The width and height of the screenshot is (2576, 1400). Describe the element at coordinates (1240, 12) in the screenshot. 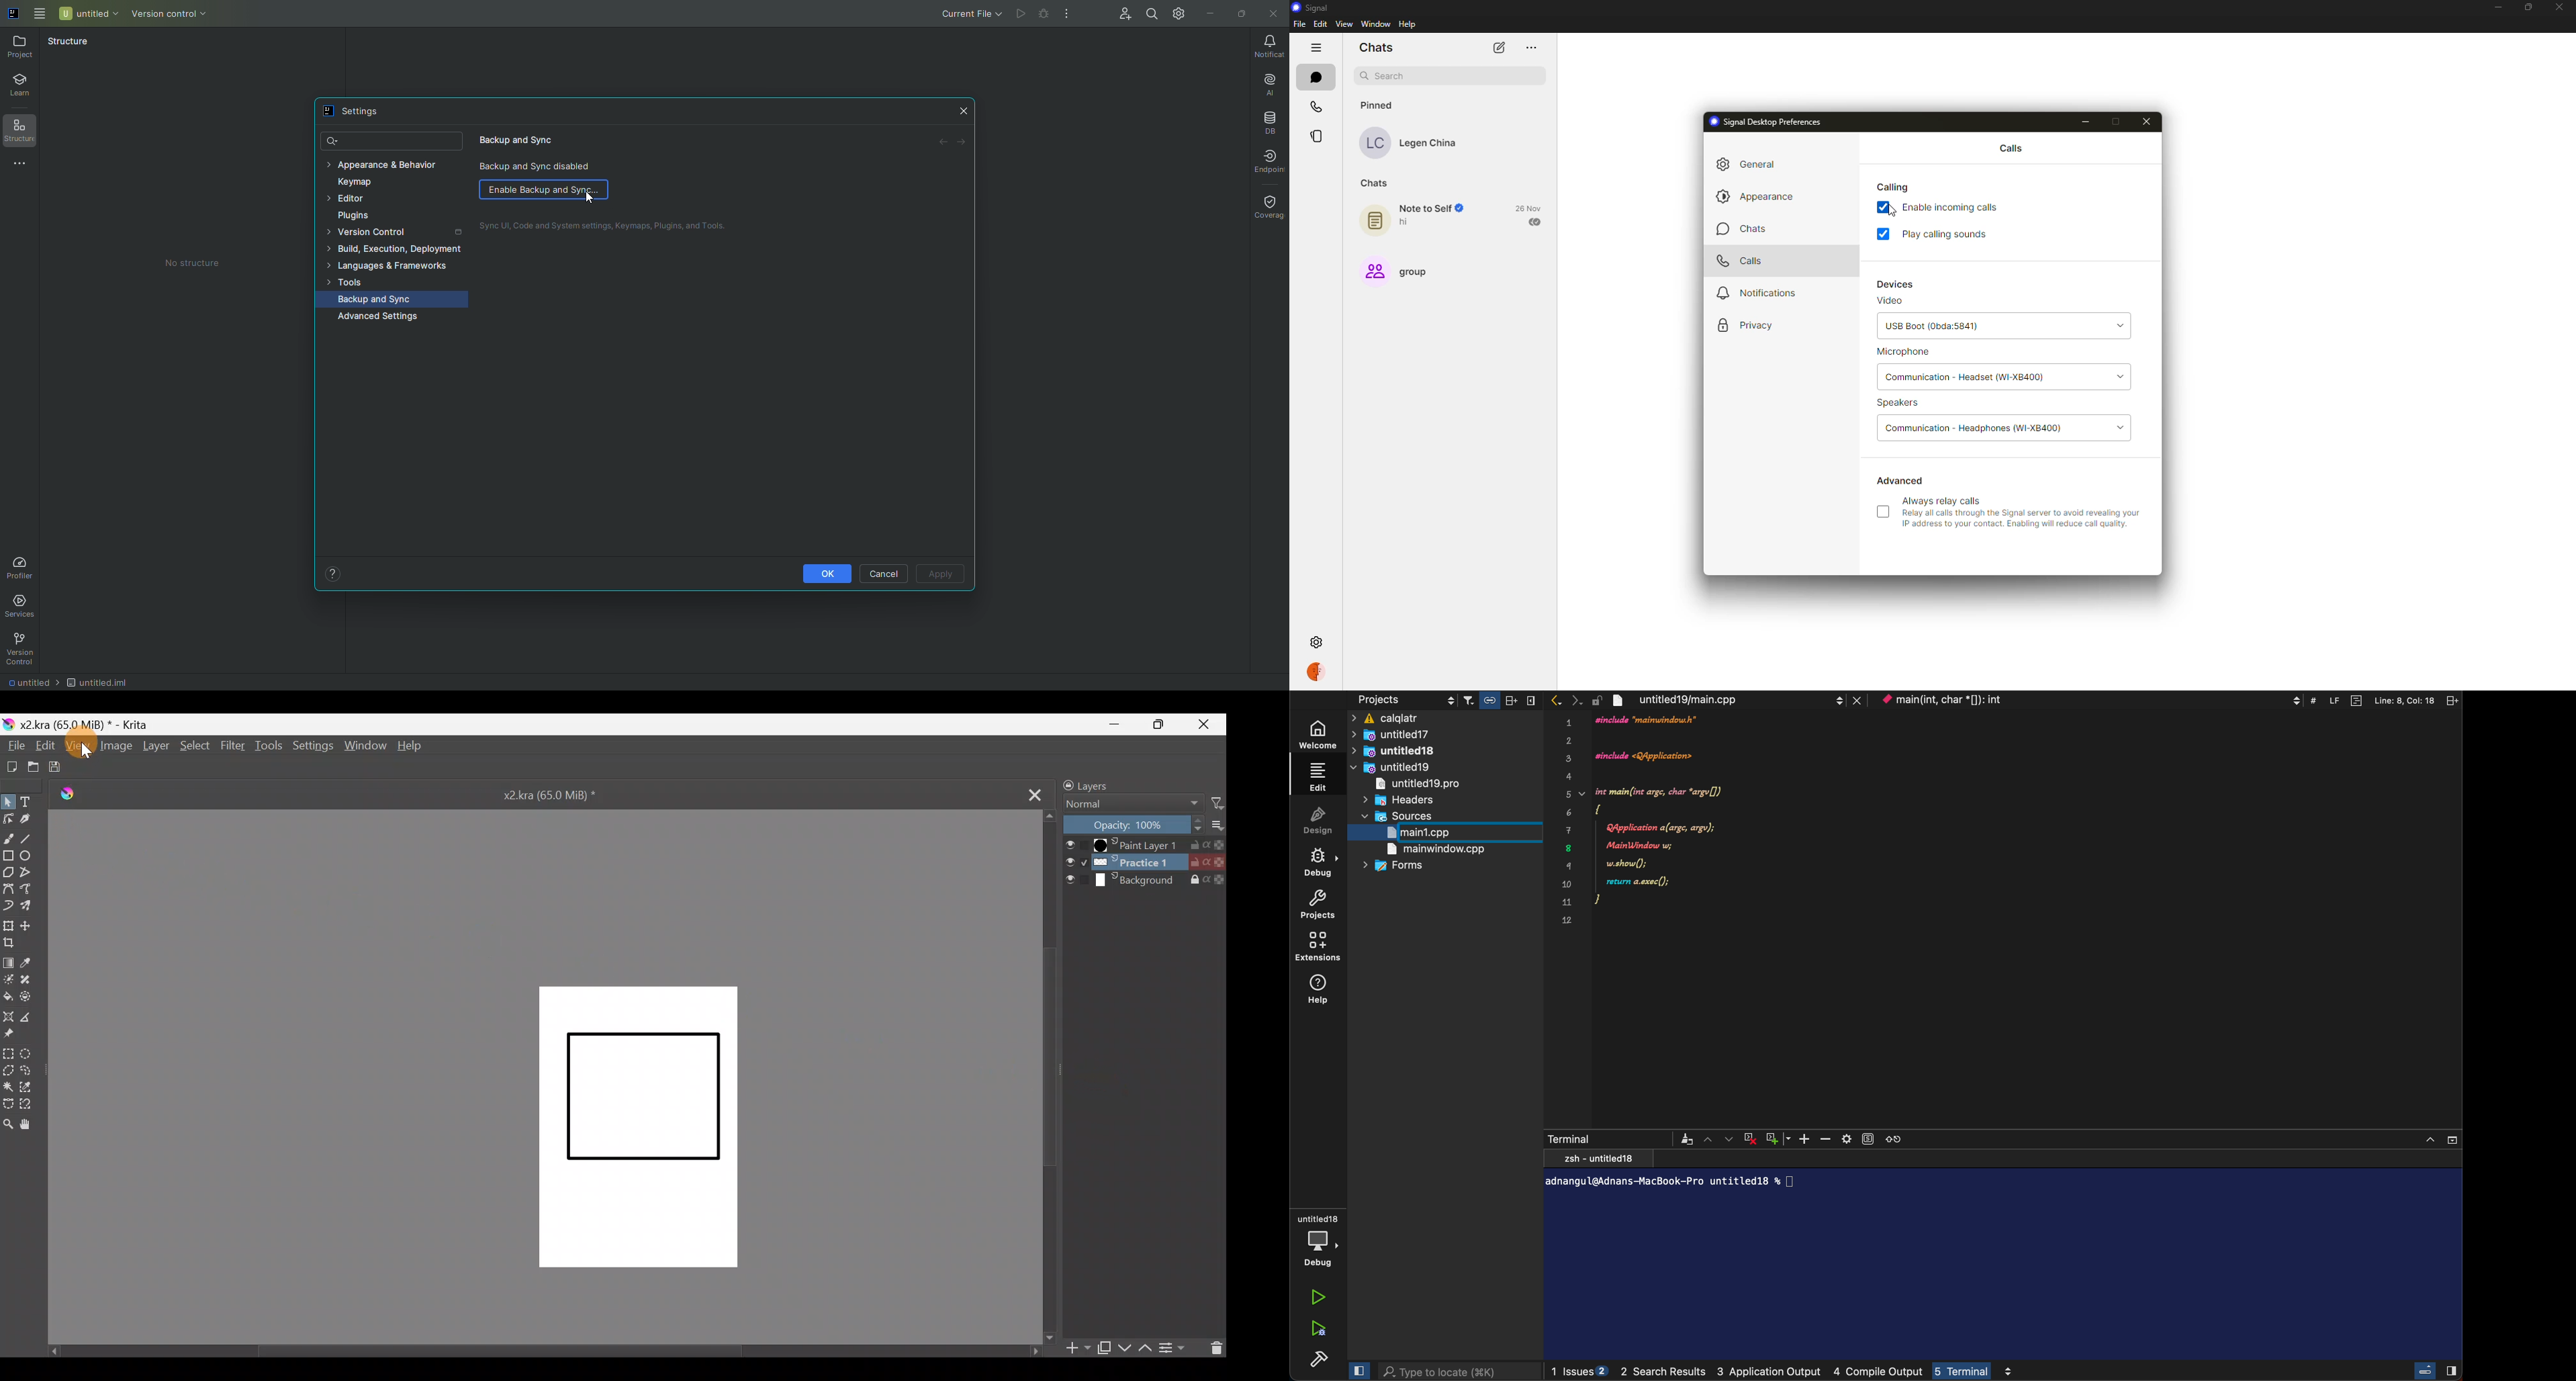

I see `Restore` at that location.